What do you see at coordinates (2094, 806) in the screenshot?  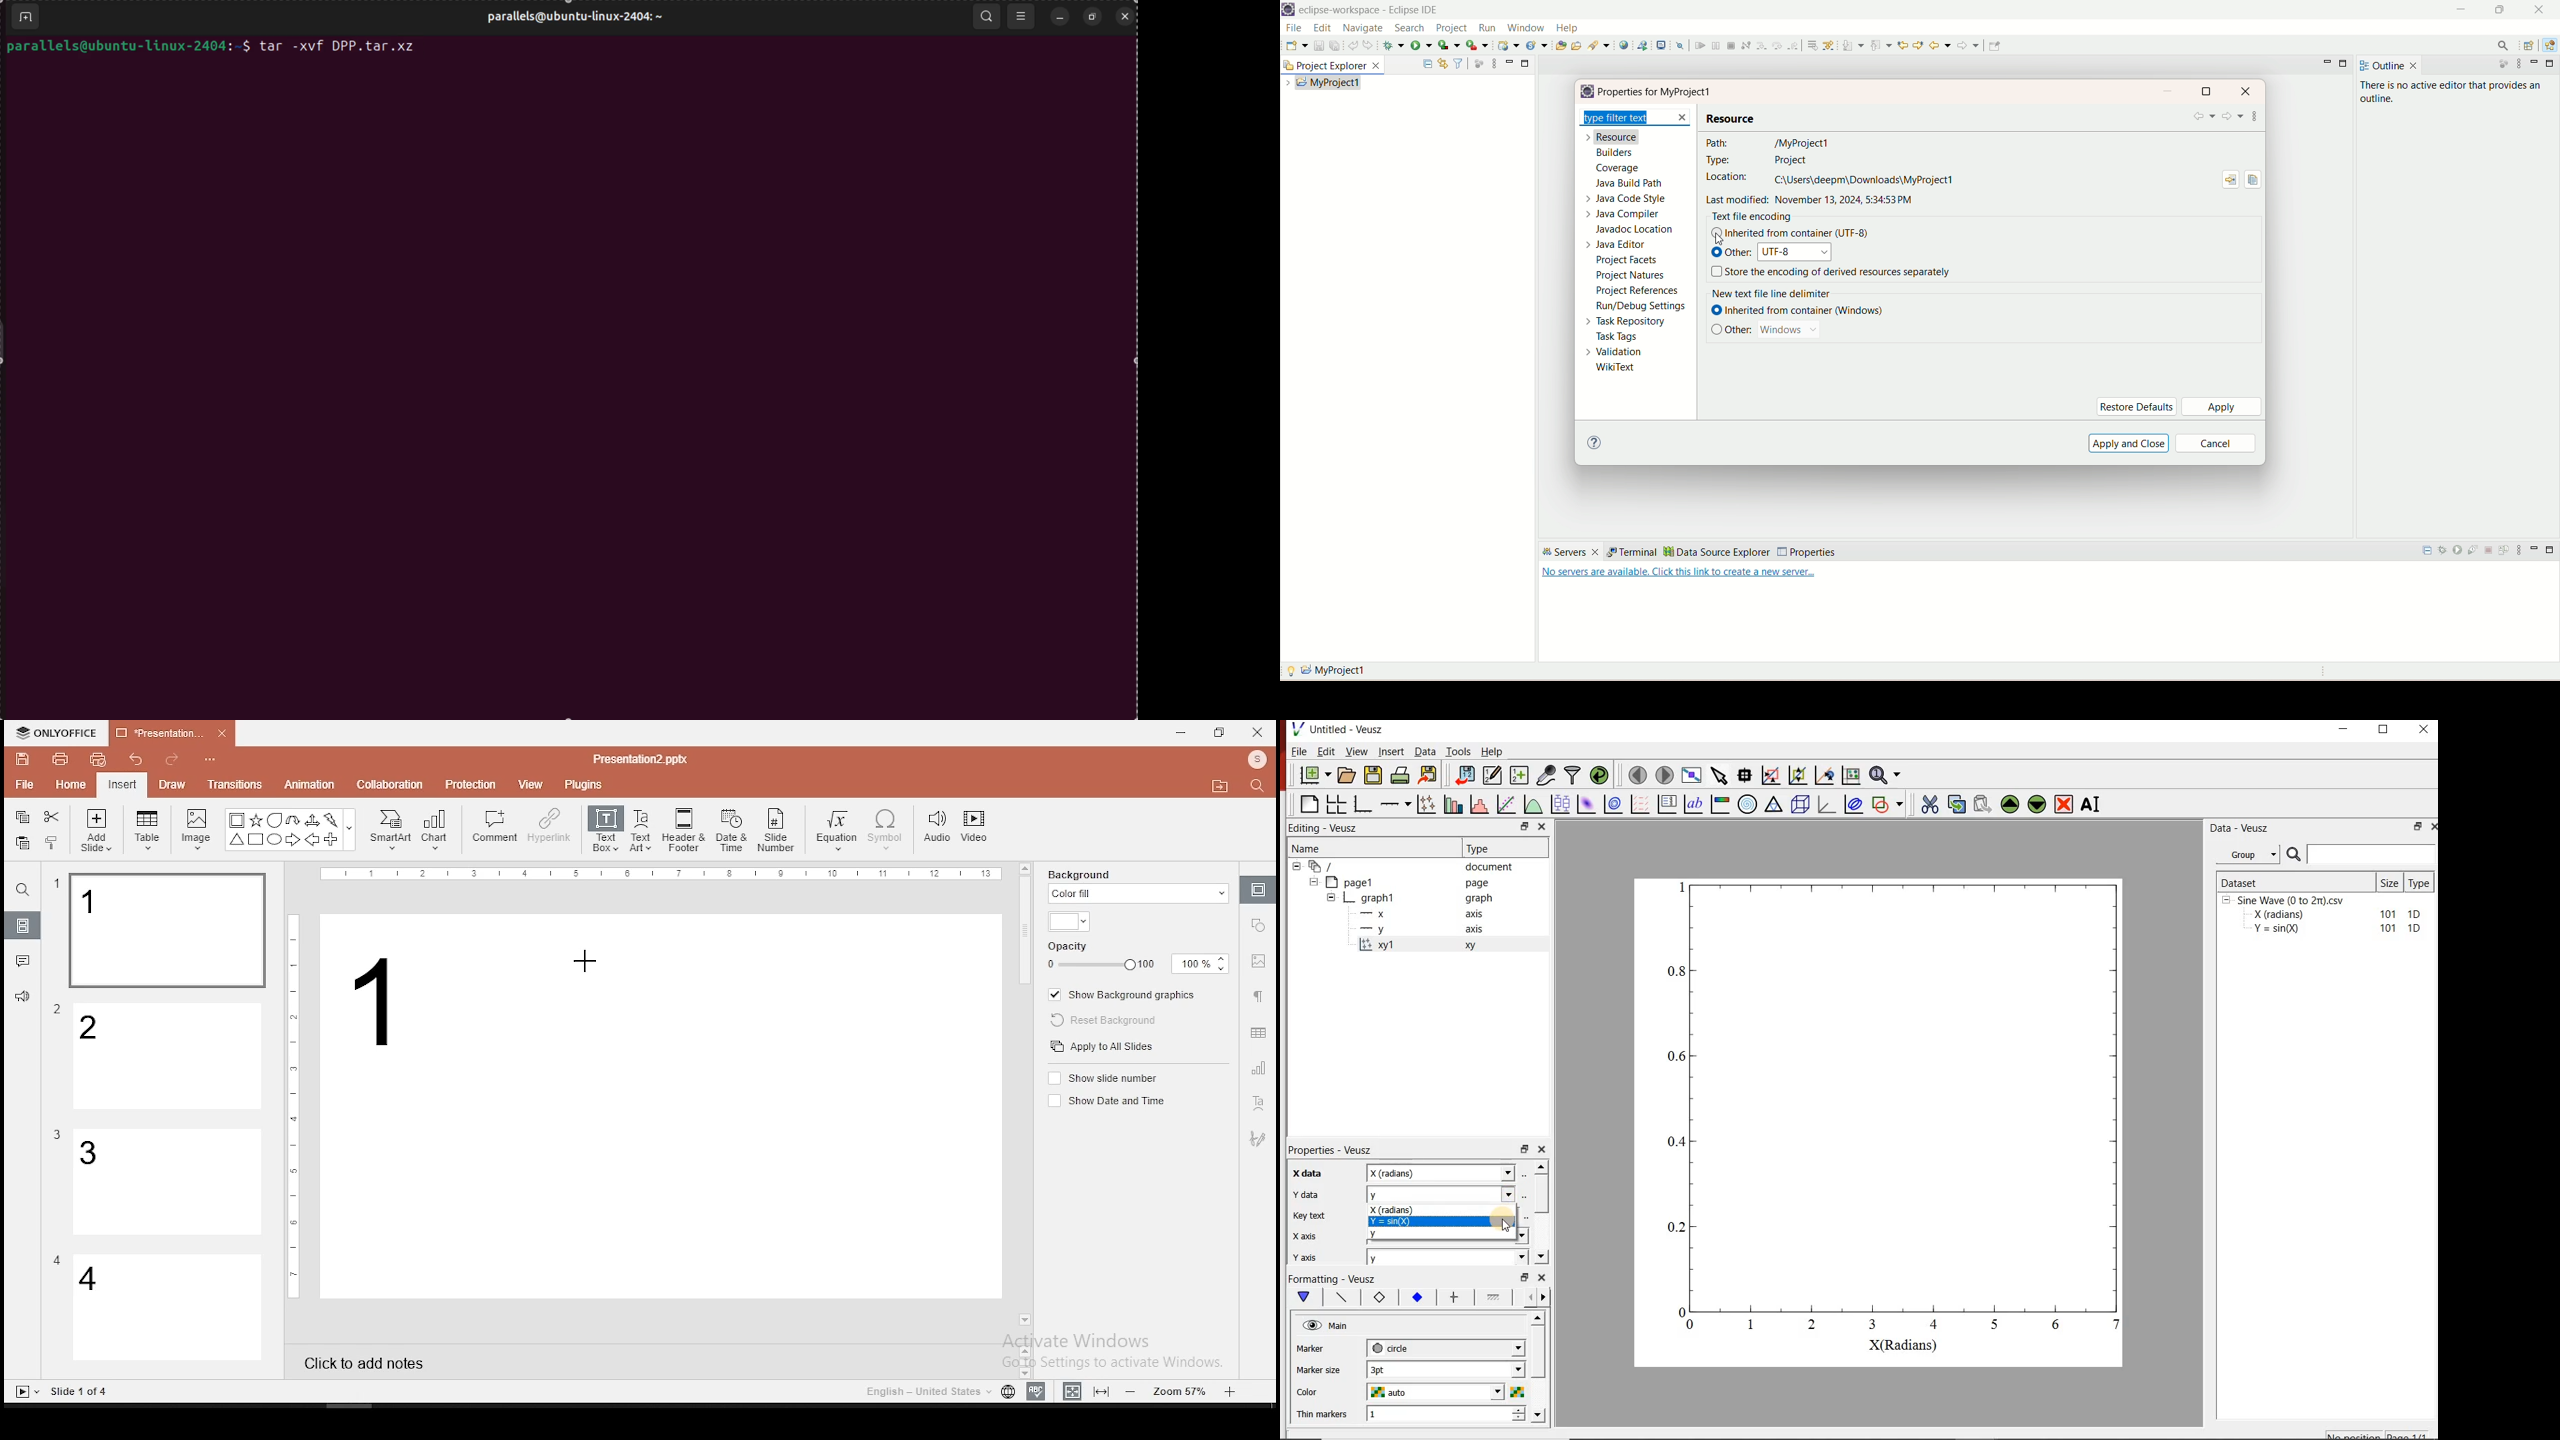 I see `rename` at bounding box center [2094, 806].